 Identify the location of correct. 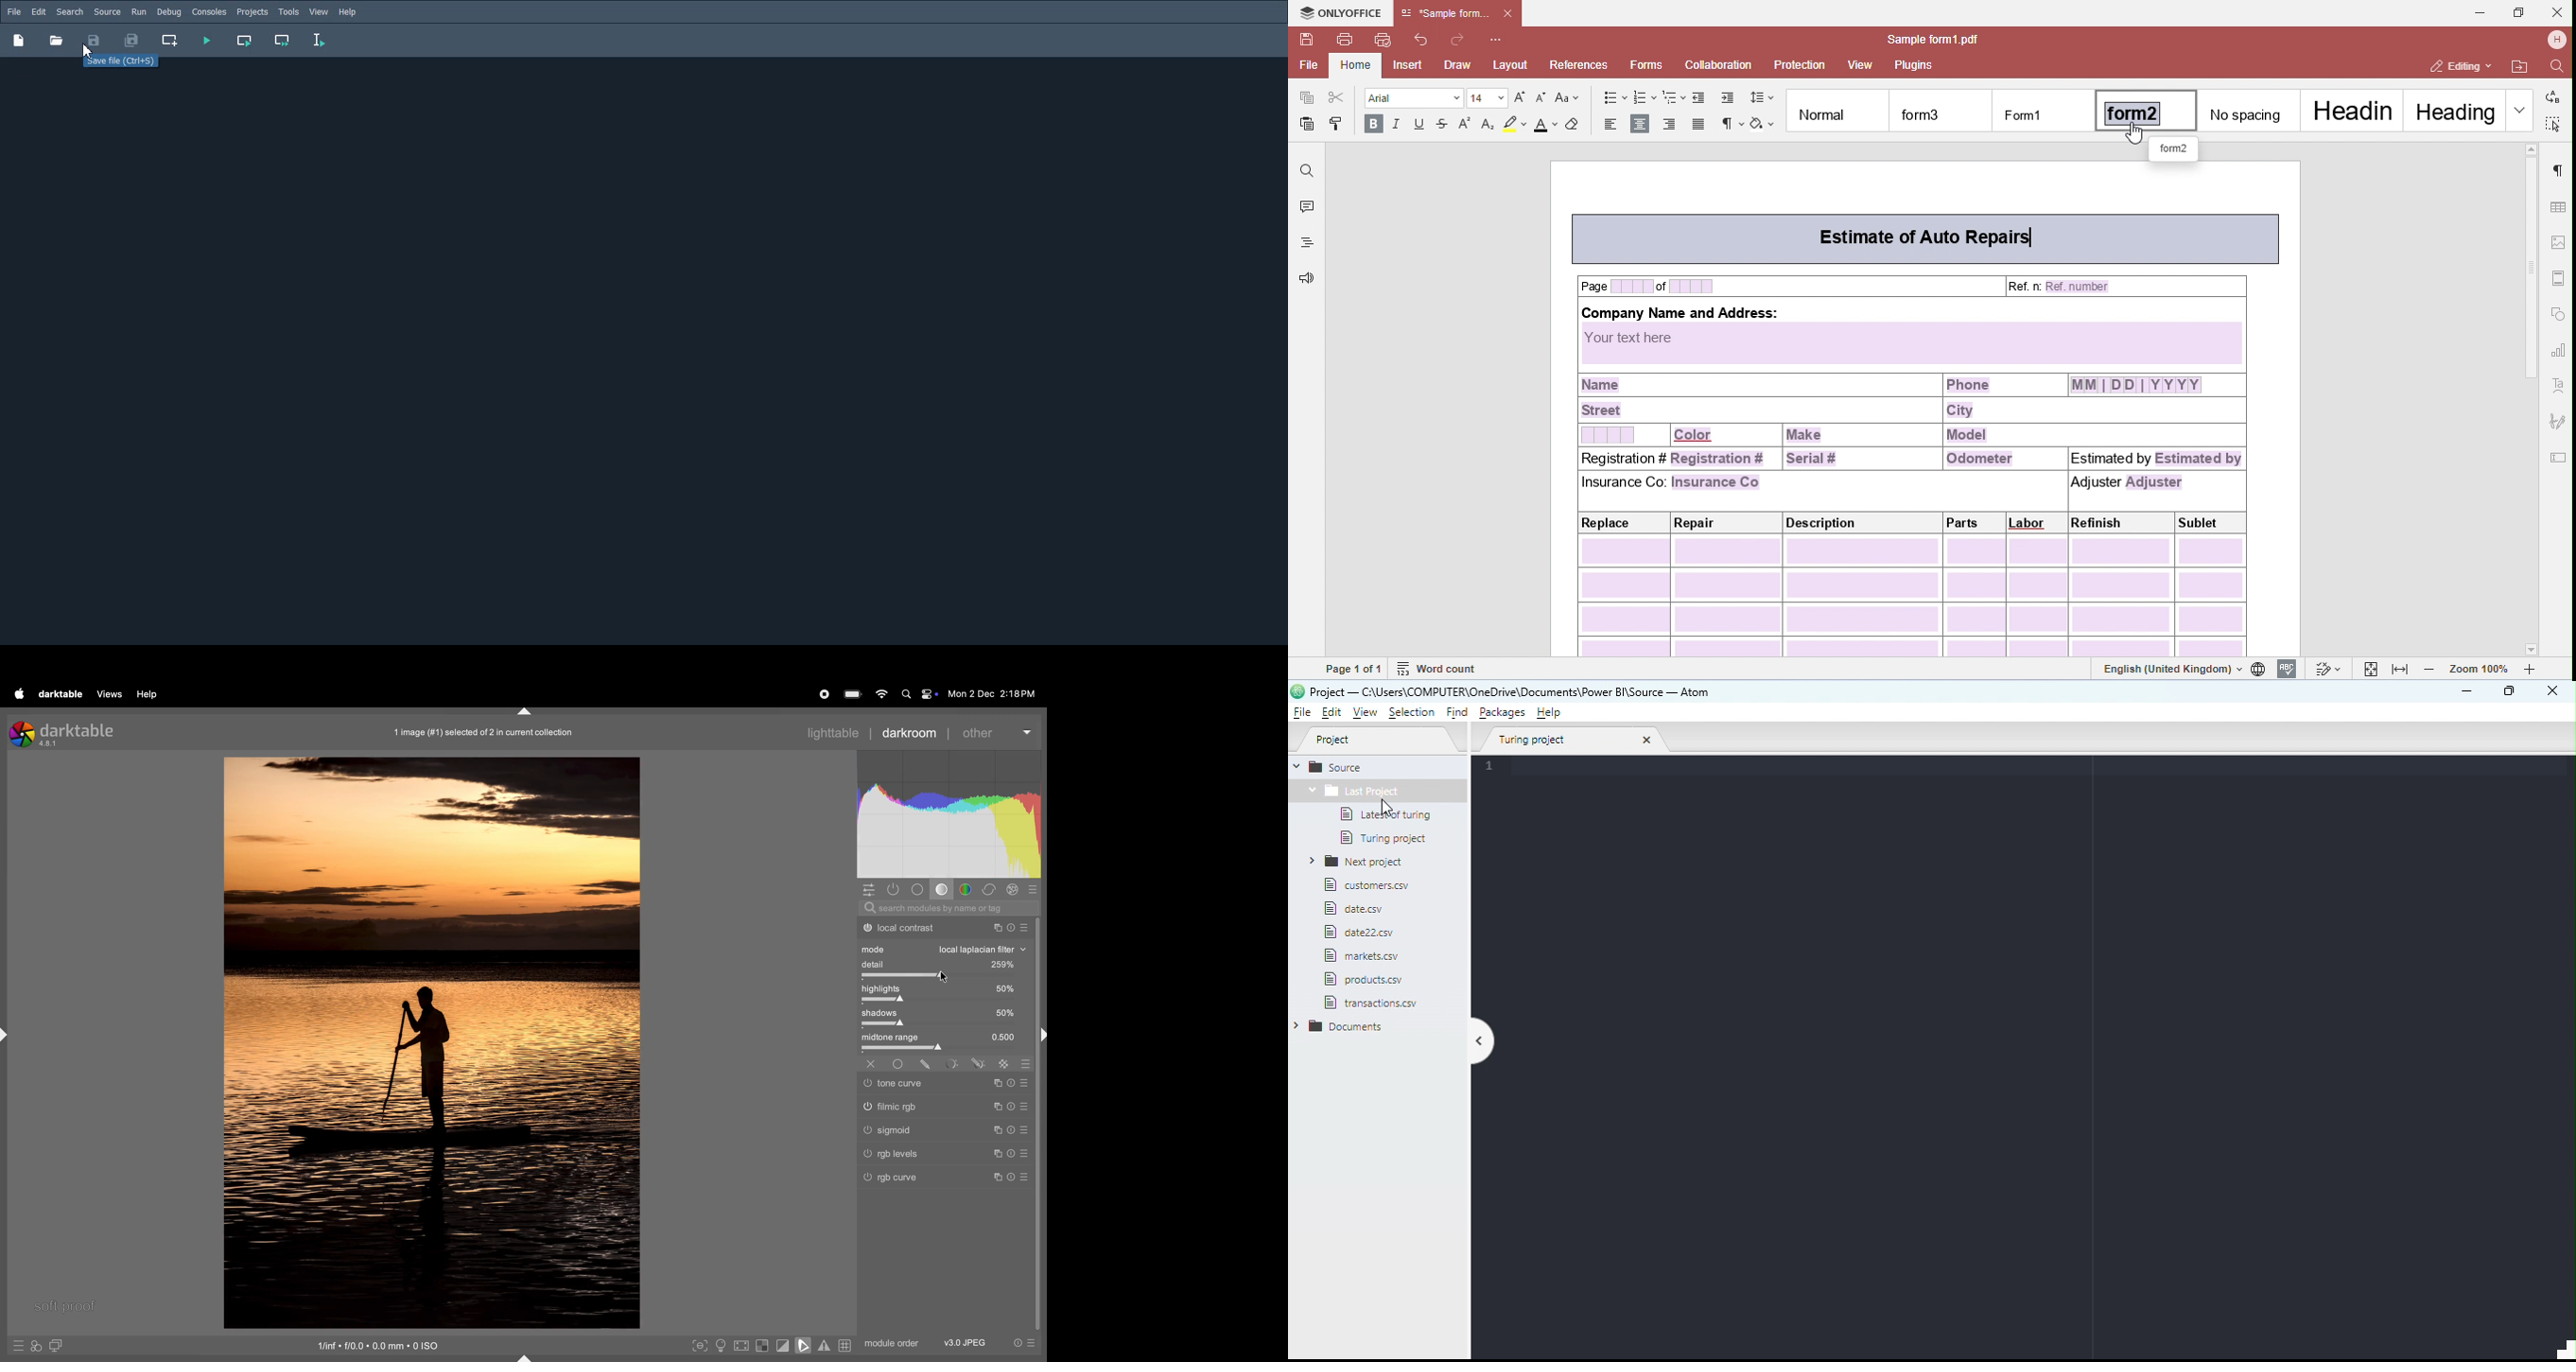
(991, 890).